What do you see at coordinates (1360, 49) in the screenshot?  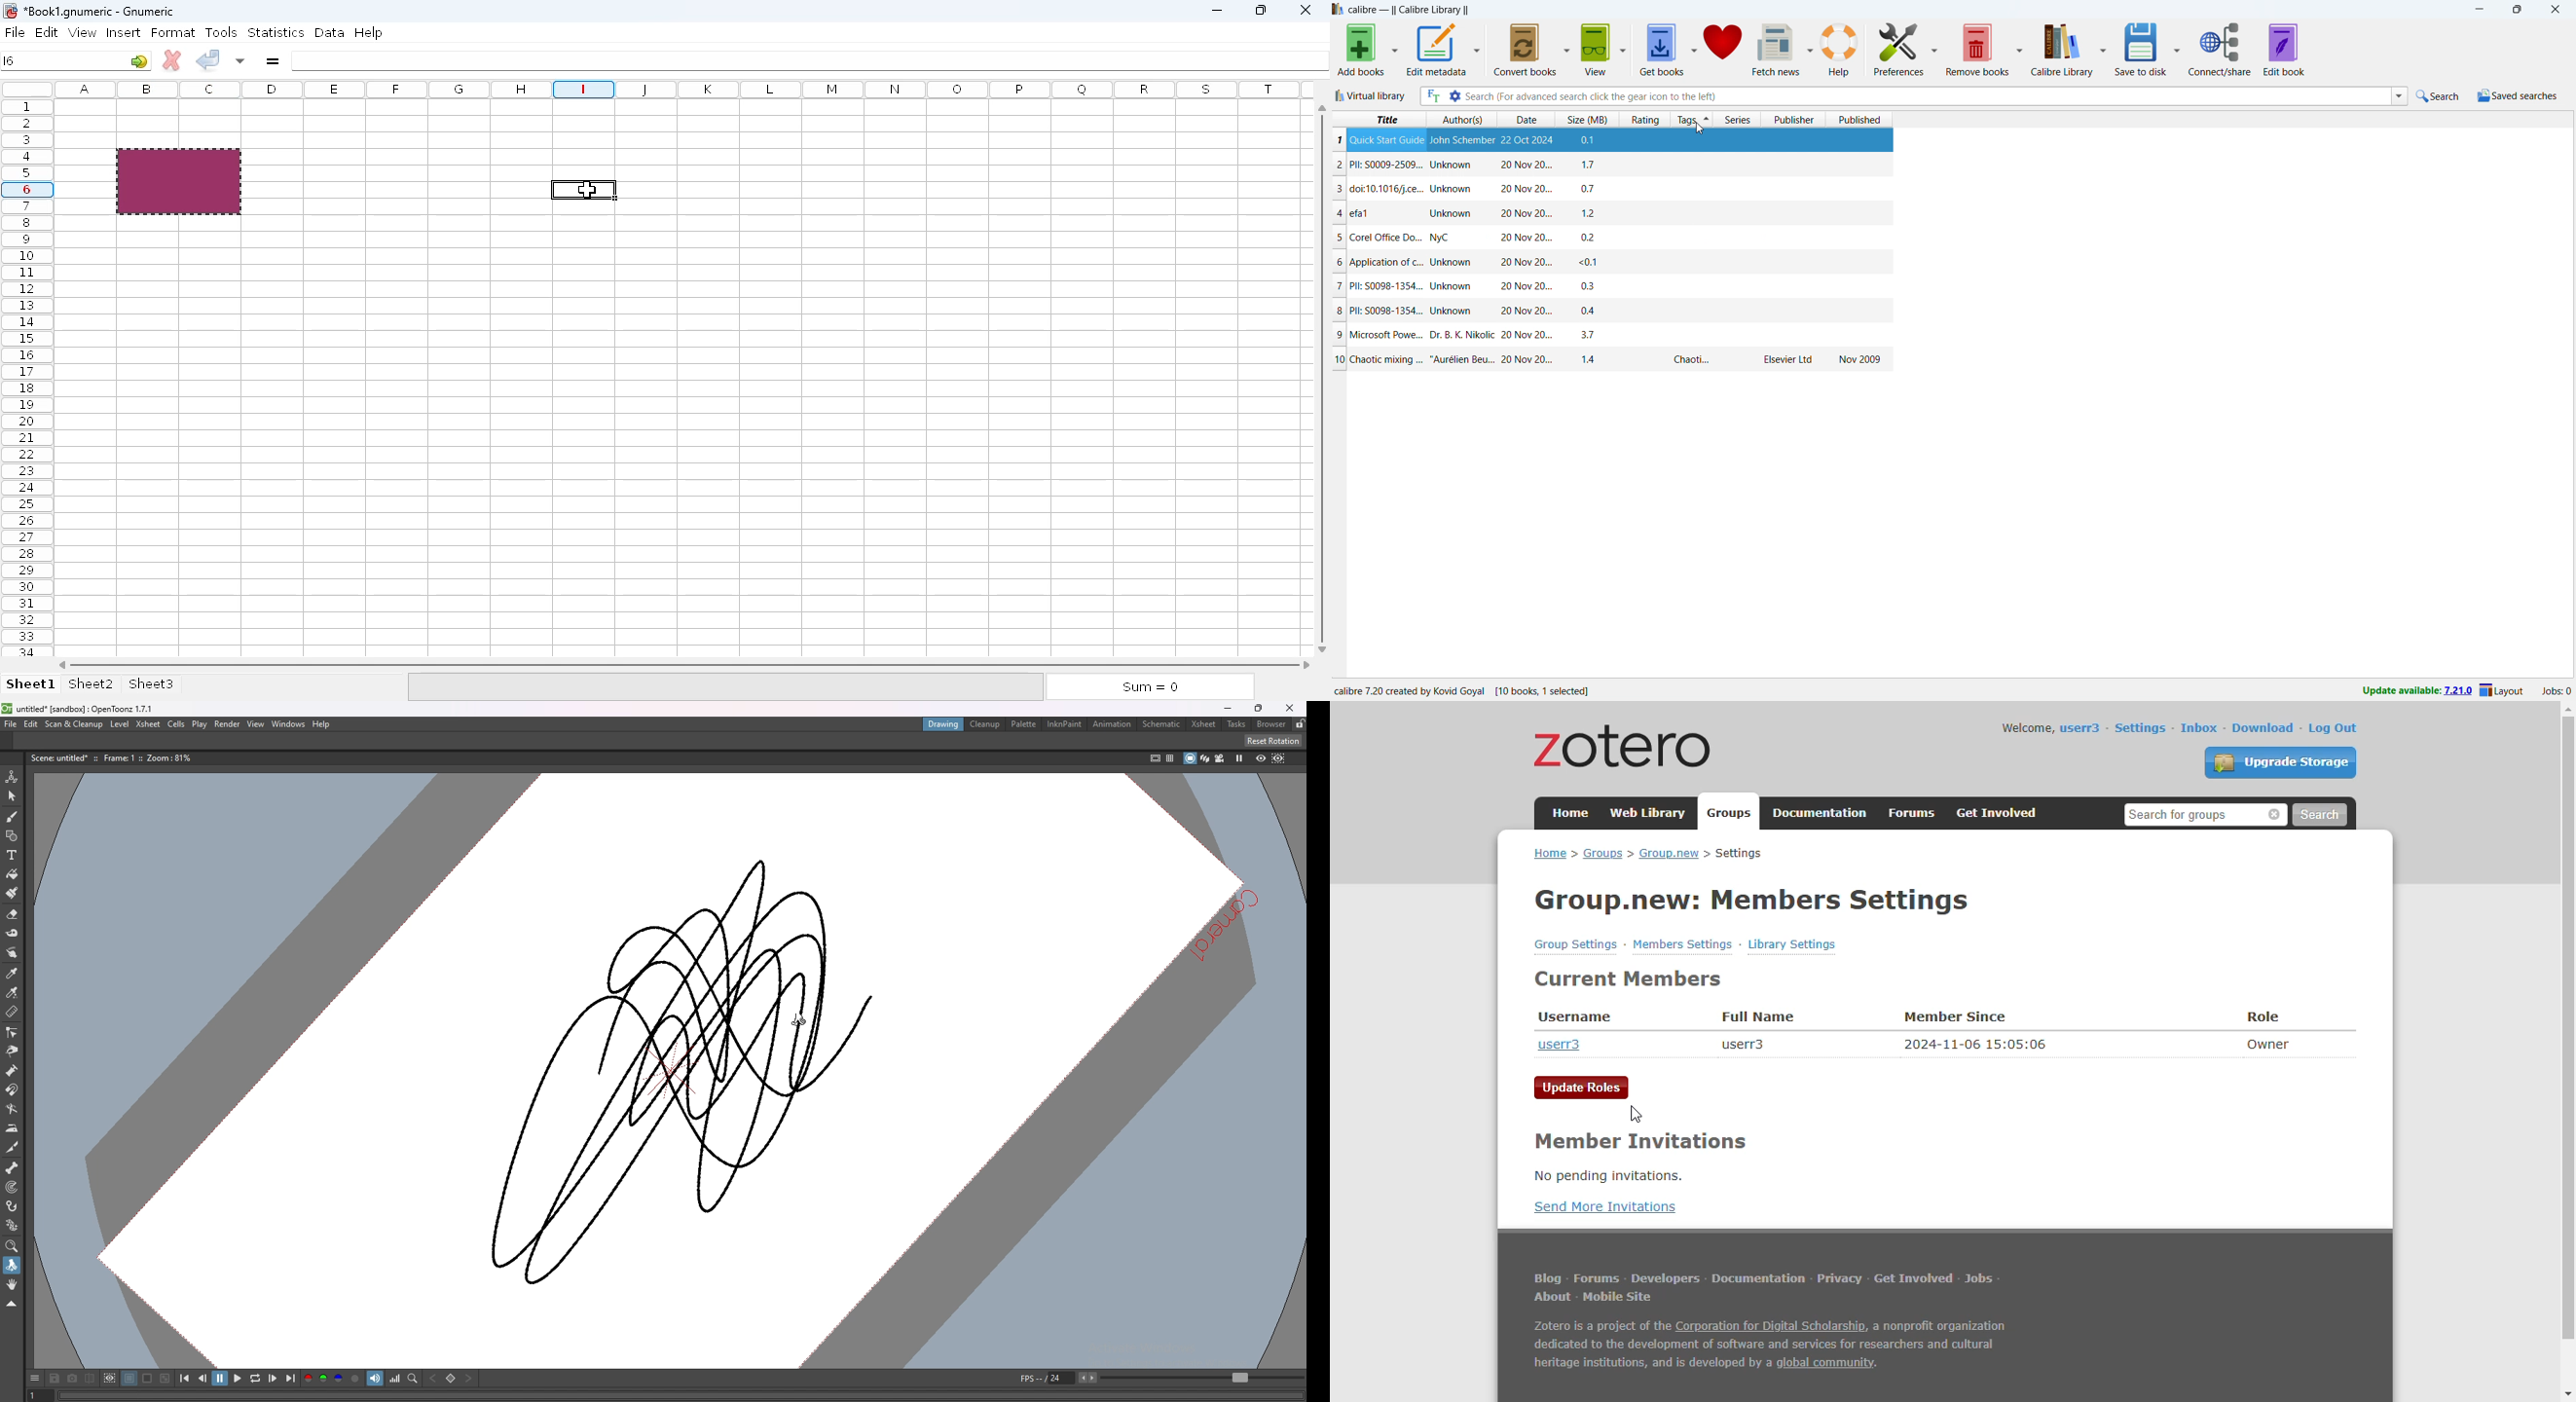 I see `add books` at bounding box center [1360, 49].